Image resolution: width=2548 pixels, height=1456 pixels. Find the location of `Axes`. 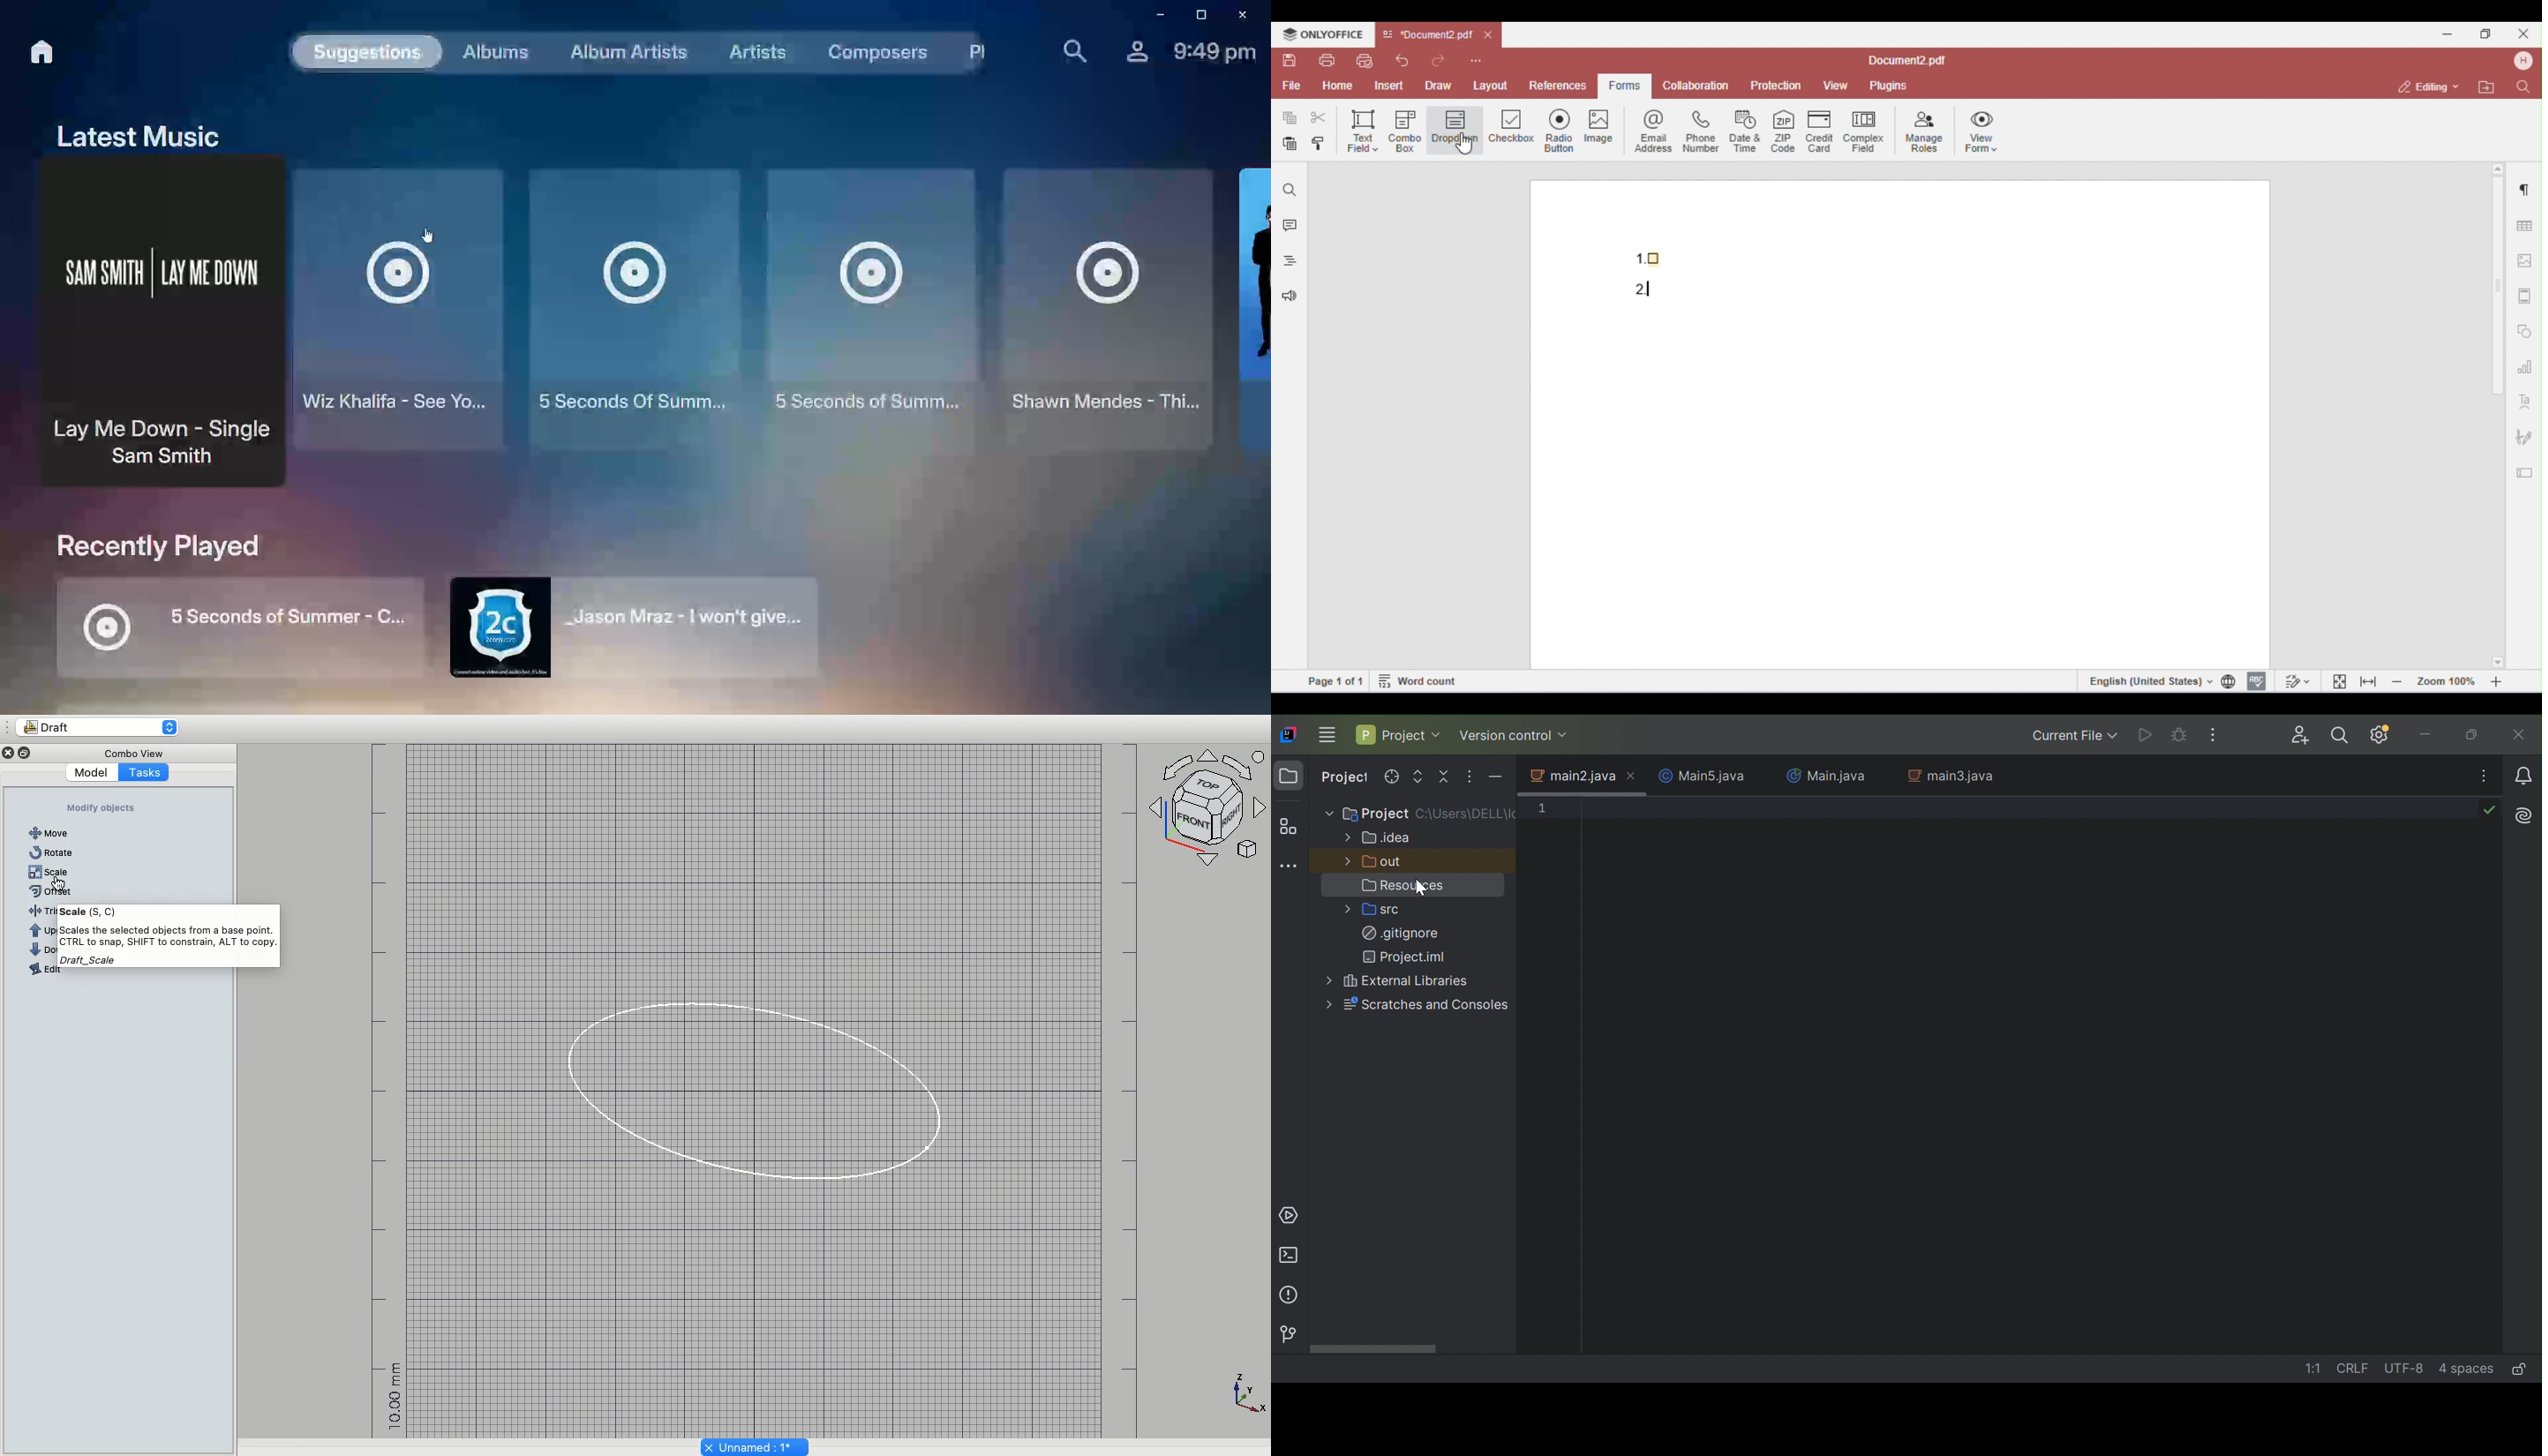

Axes is located at coordinates (1248, 1397).